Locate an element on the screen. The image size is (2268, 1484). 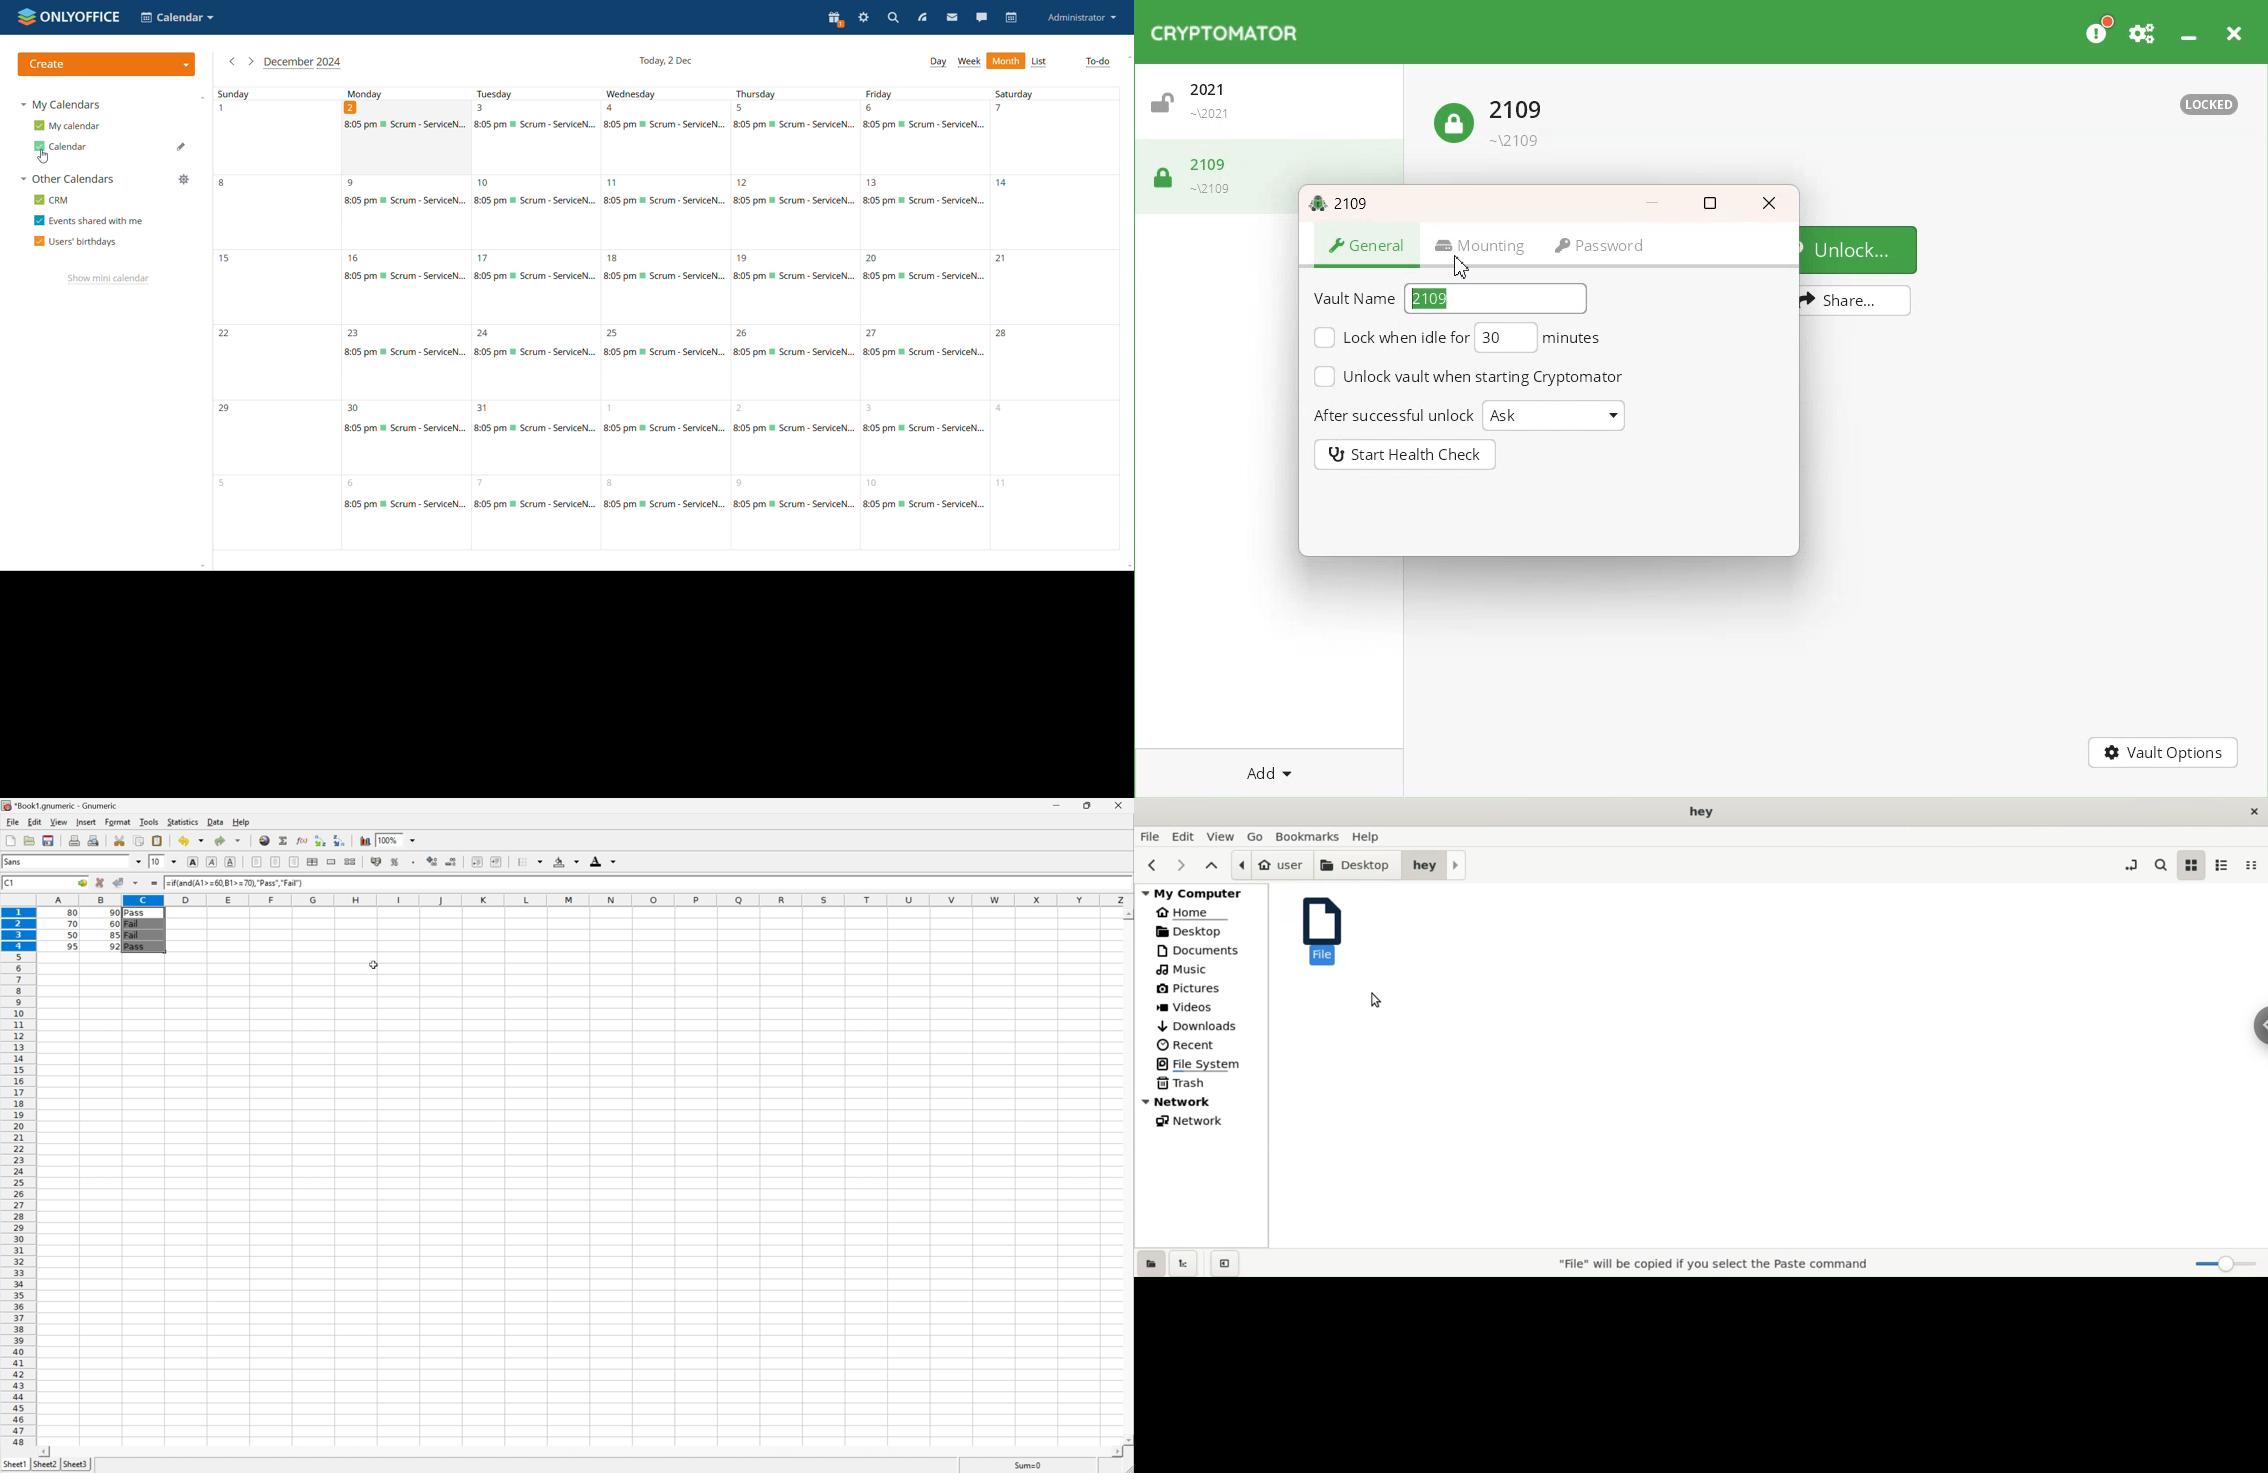
Italic is located at coordinates (213, 861).